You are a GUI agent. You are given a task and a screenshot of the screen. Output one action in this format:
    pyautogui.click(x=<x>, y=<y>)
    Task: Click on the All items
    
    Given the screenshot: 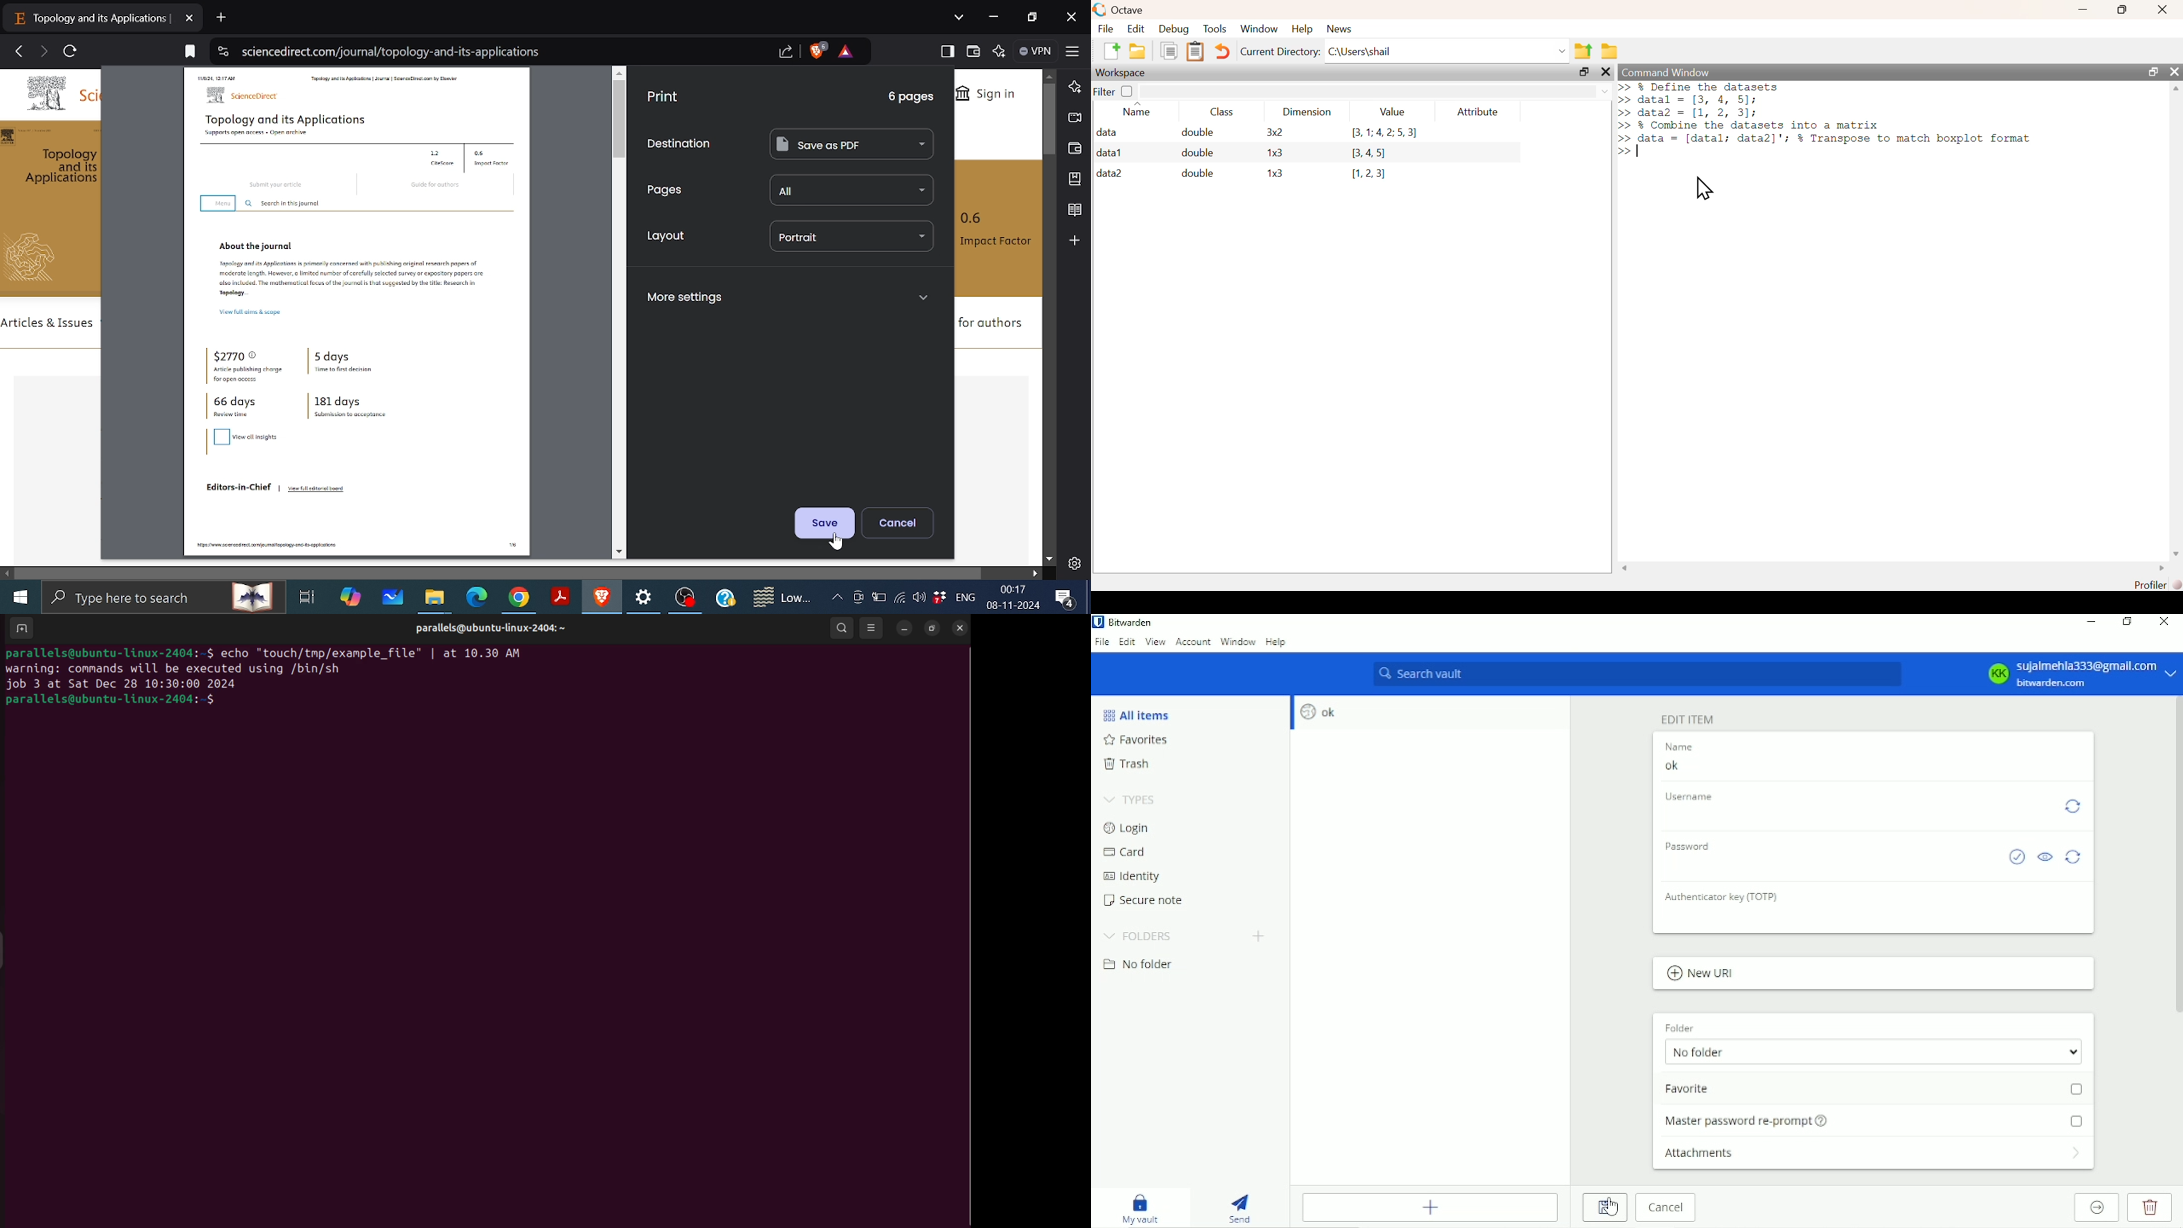 What is the action you would take?
    pyautogui.click(x=1135, y=715)
    